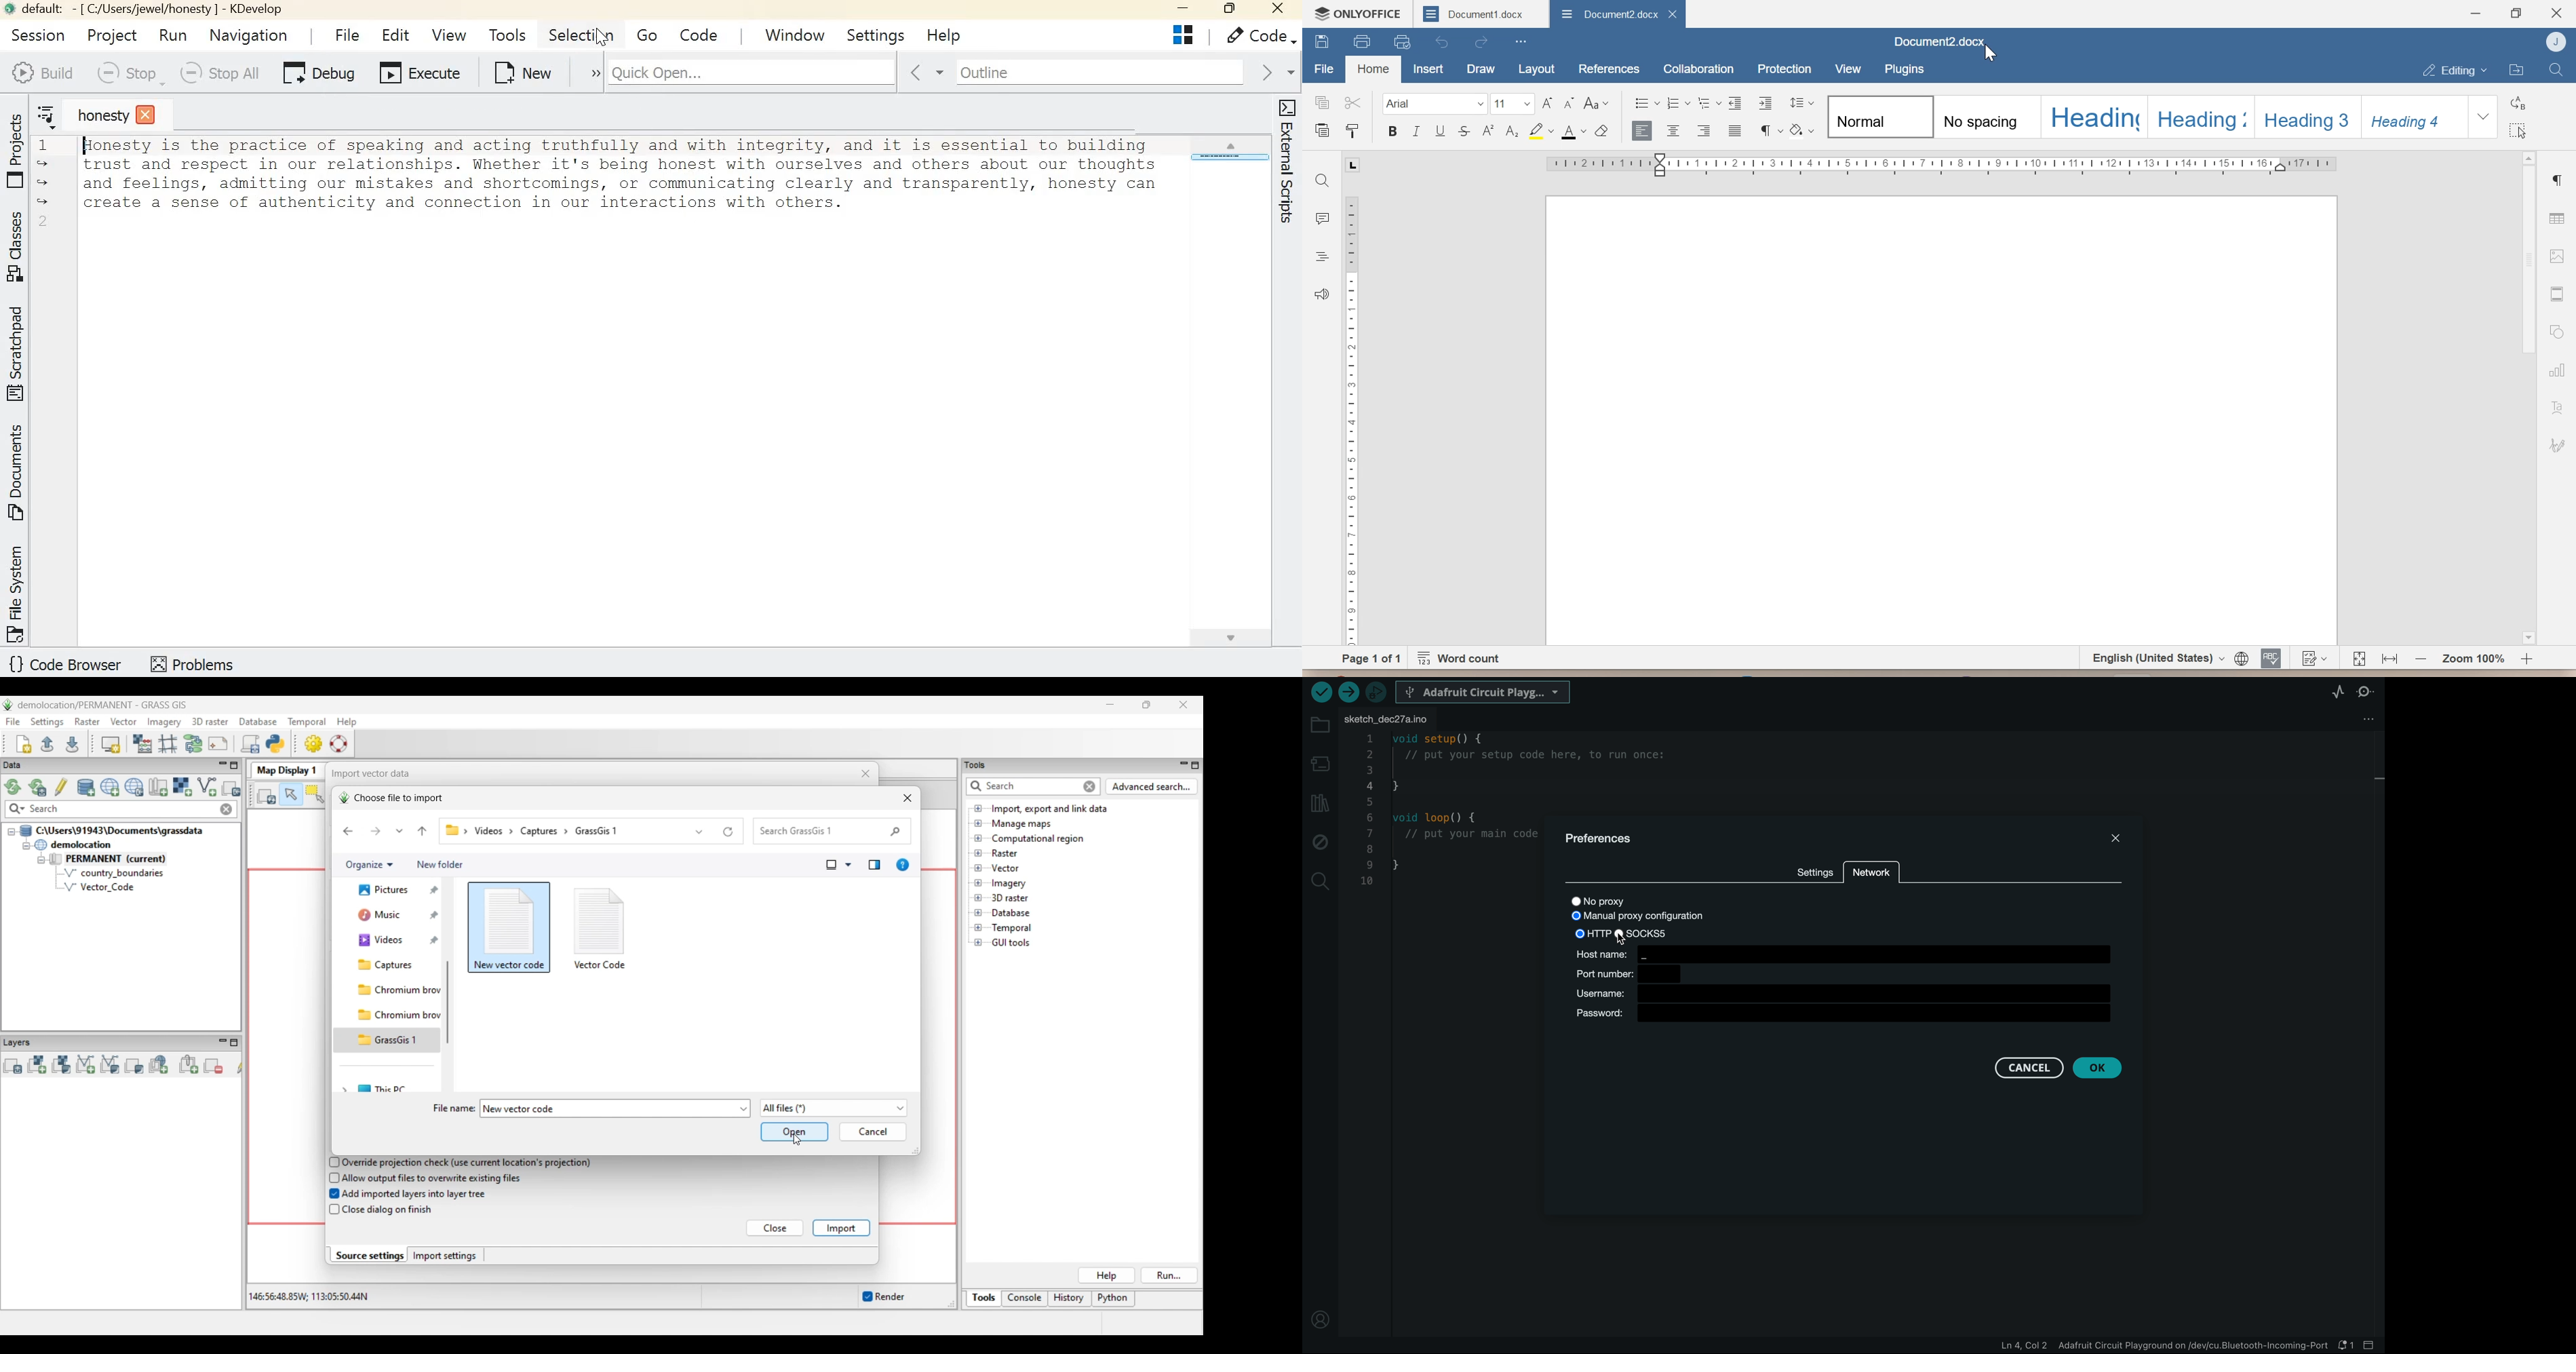 This screenshot has width=2576, height=1372. What do you see at coordinates (18, 247) in the screenshot?
I see `Toggle 'Classes' tool view` at bounding box center [18, 247].